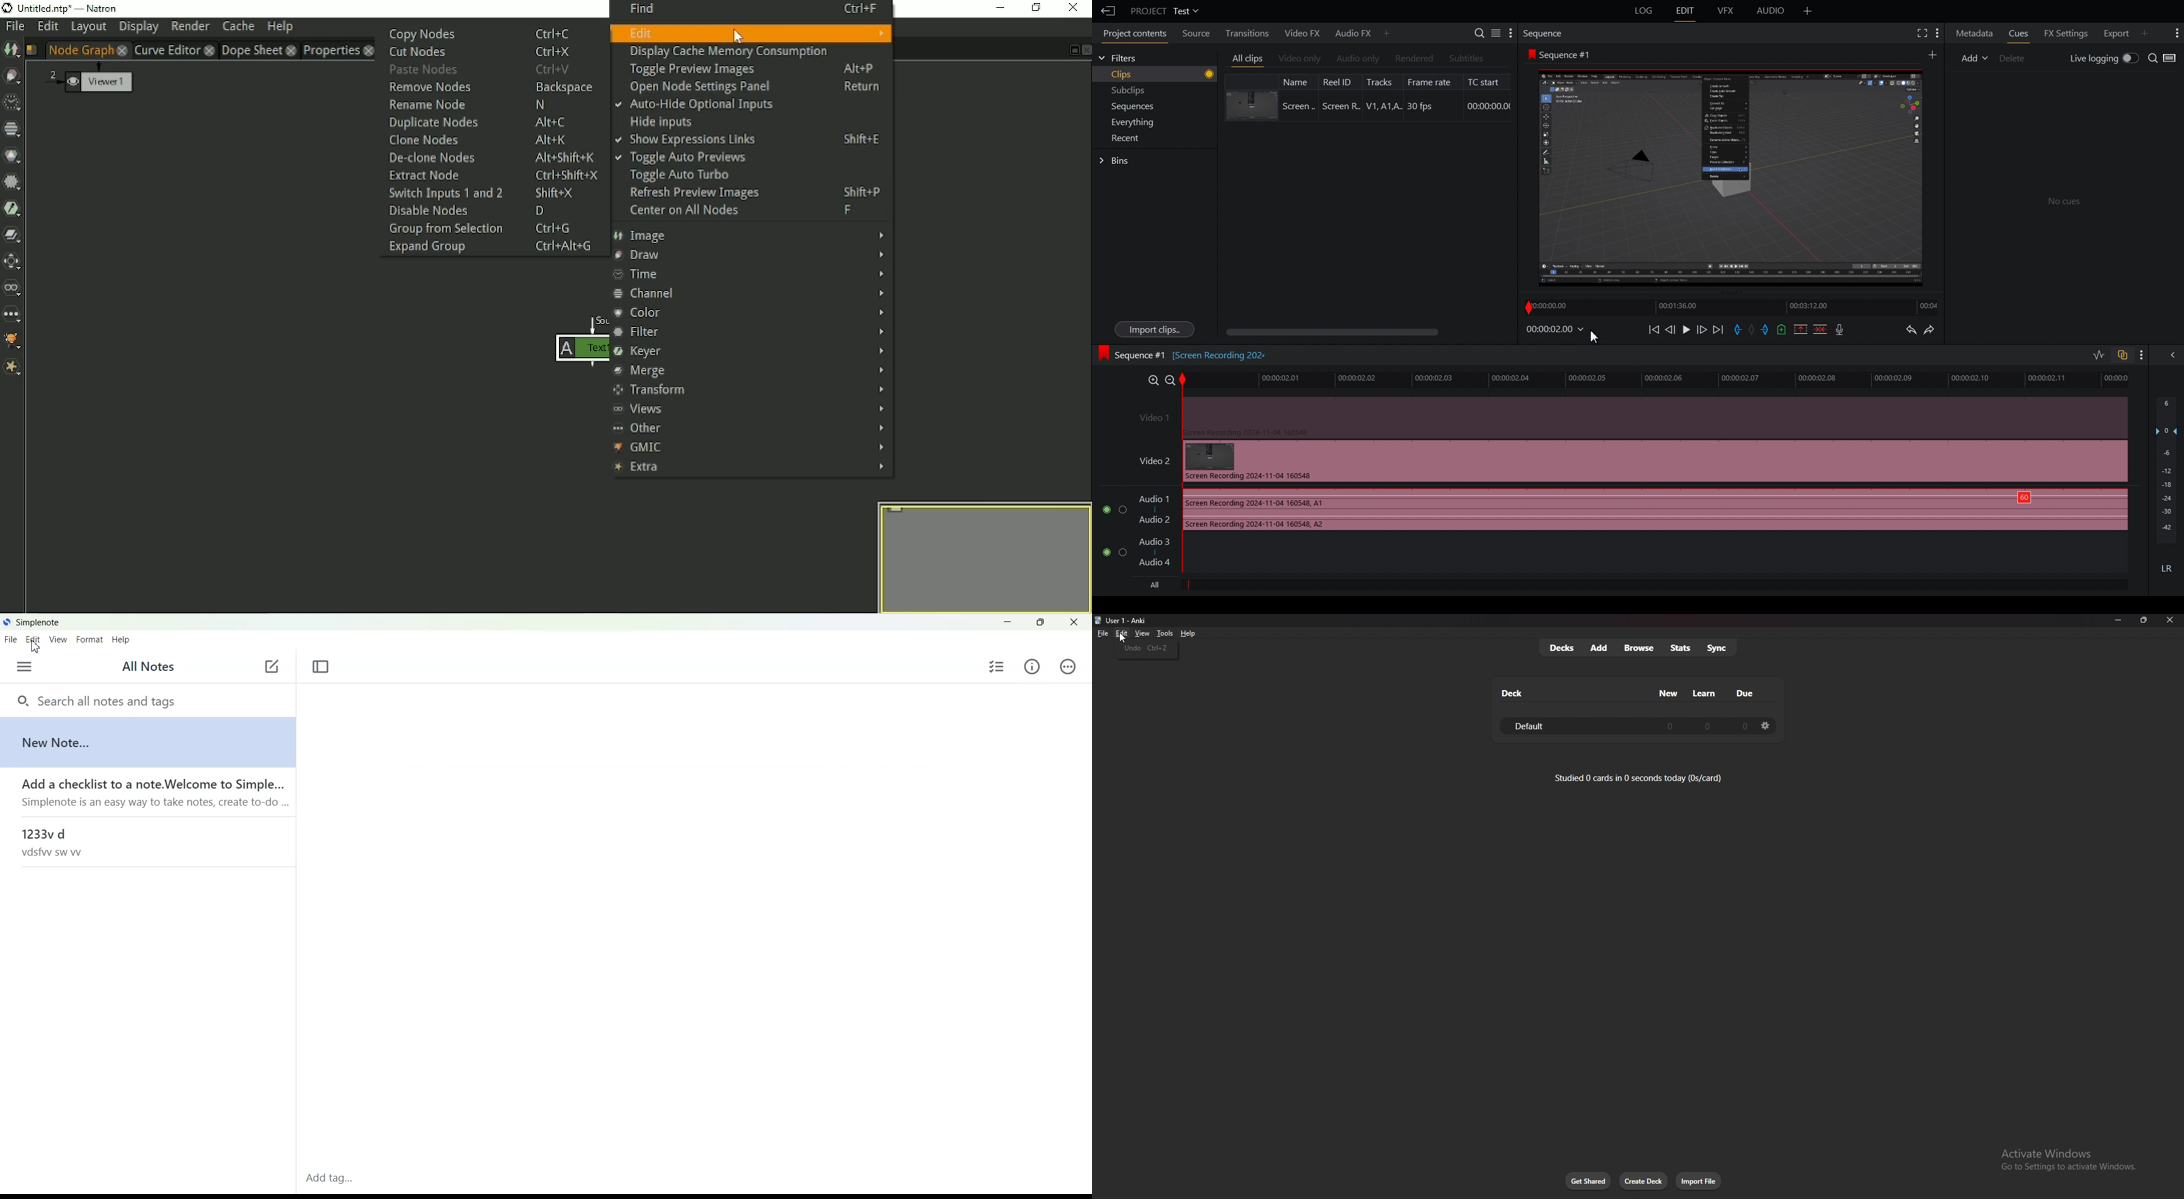 The height and width of the screenshot is (1204, 2184). I want to click on Search, so click(2163, 59).